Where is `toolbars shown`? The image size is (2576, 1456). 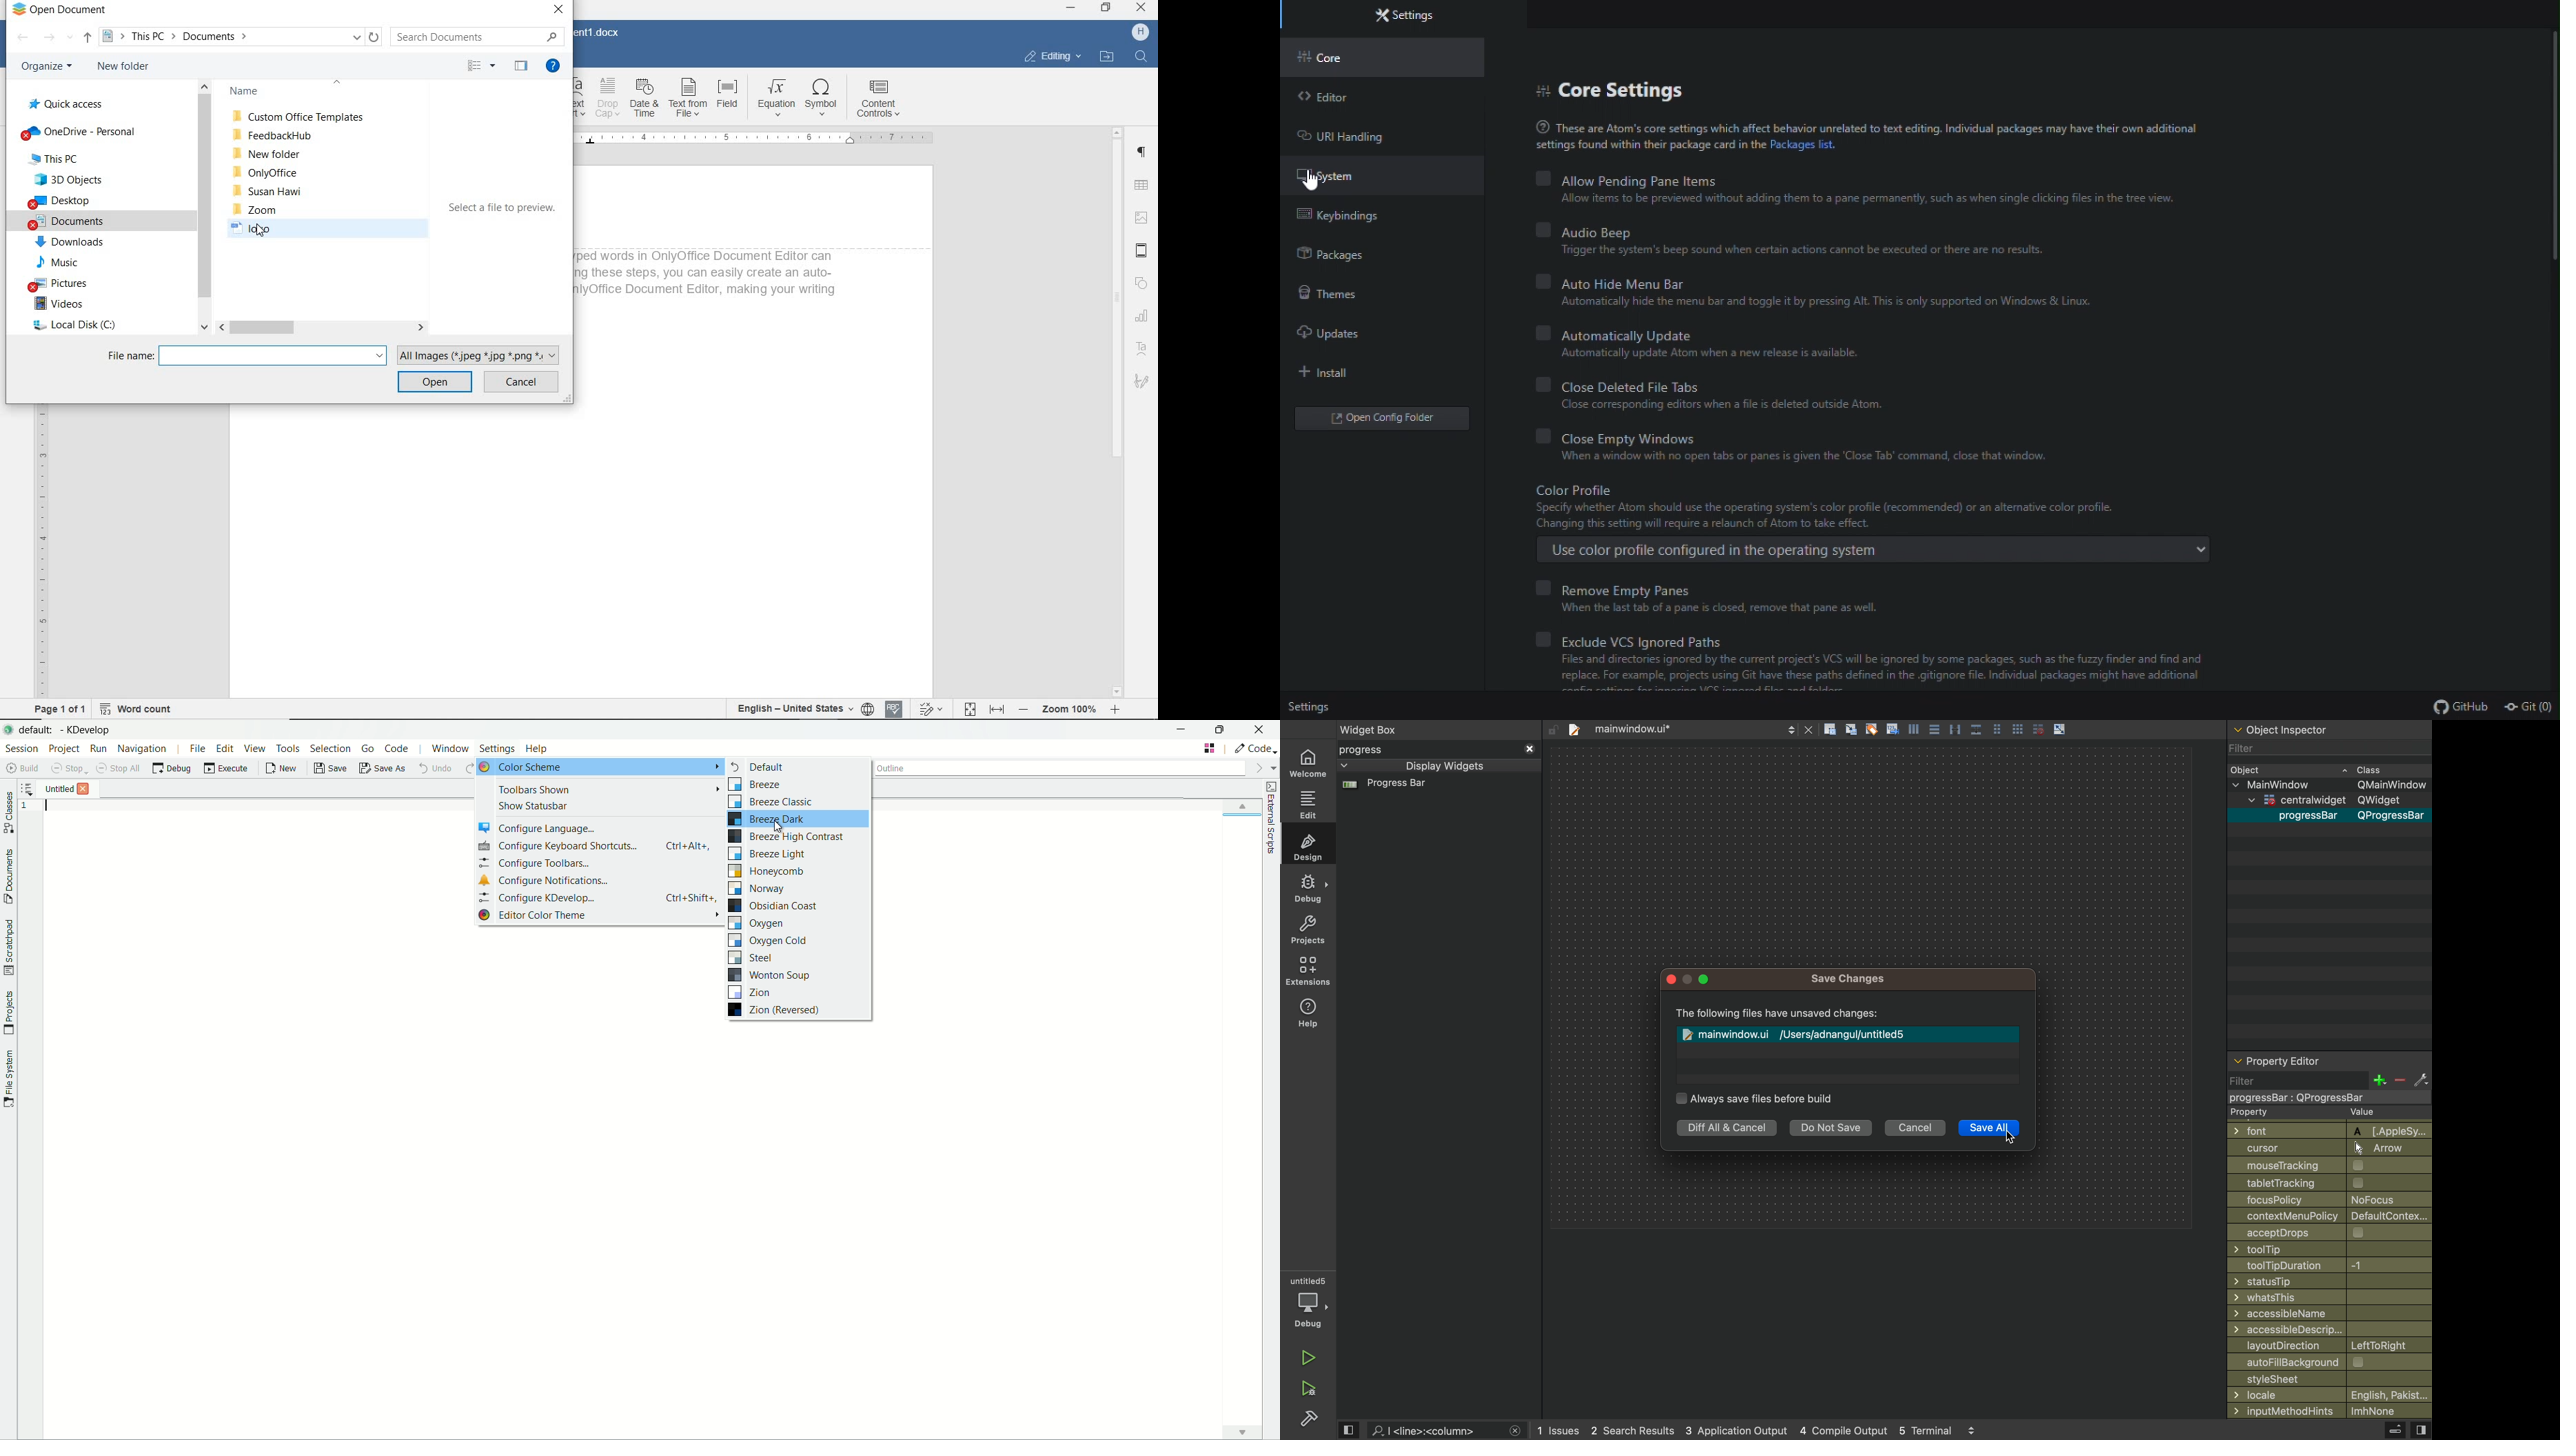
toolbars shown is located at coordinates (533, 789).